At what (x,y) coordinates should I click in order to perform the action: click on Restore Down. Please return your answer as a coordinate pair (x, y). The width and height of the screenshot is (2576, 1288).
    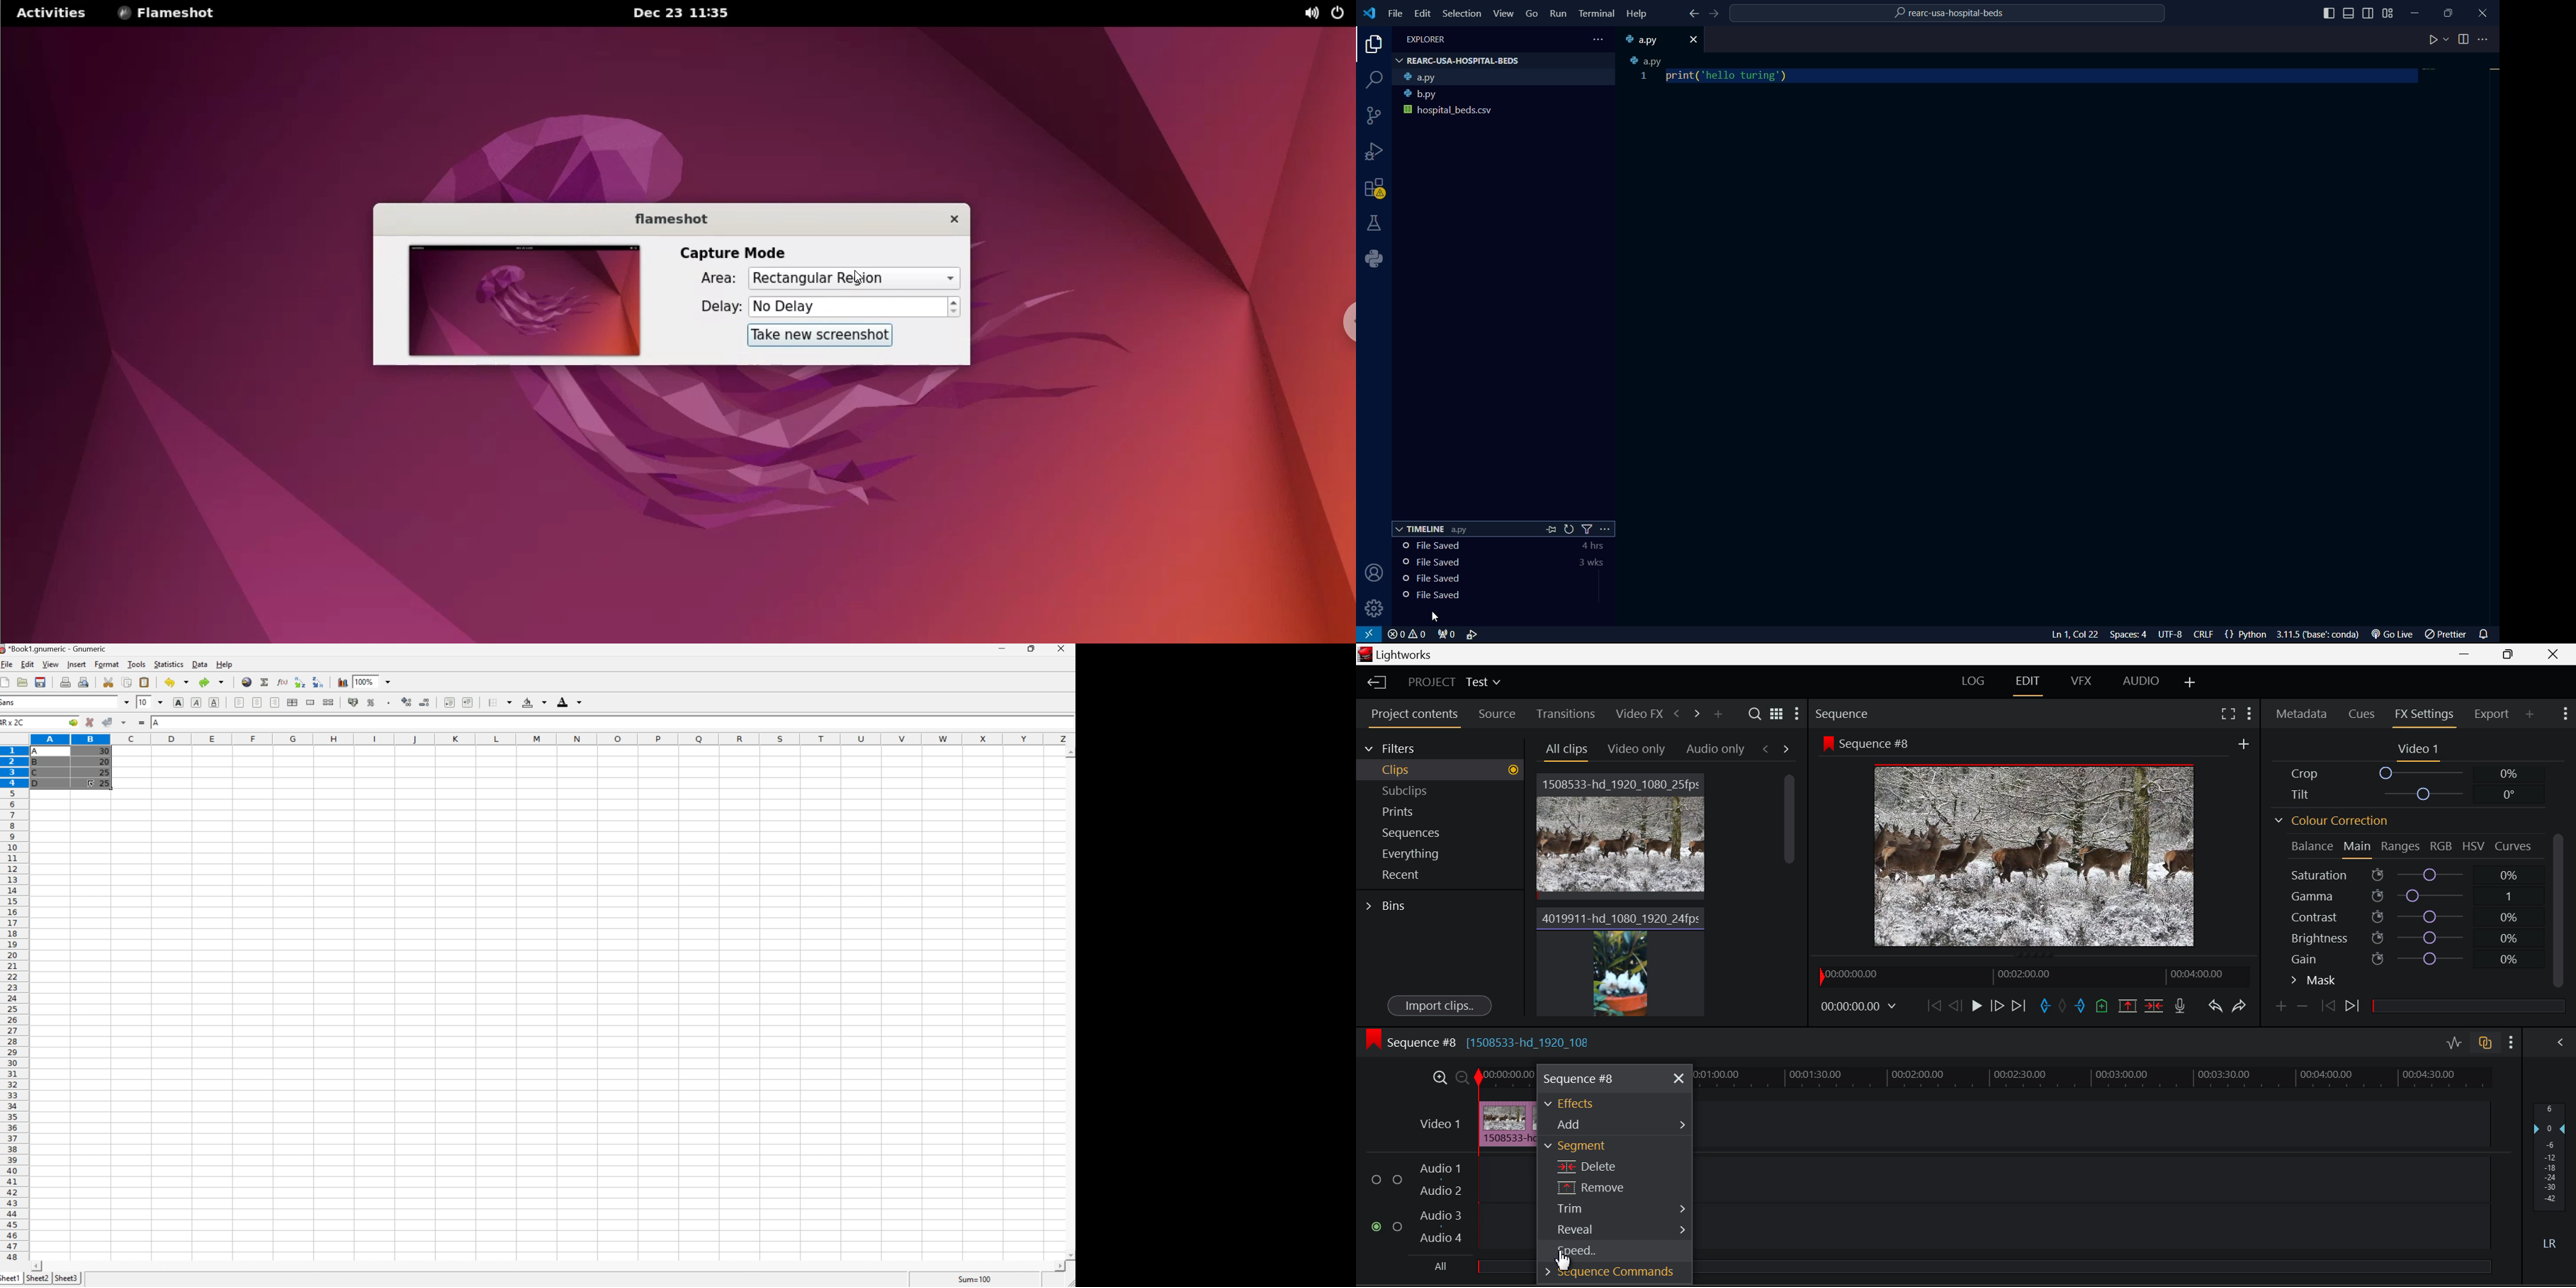
    Looking at the image, I should click on (1034, 648).